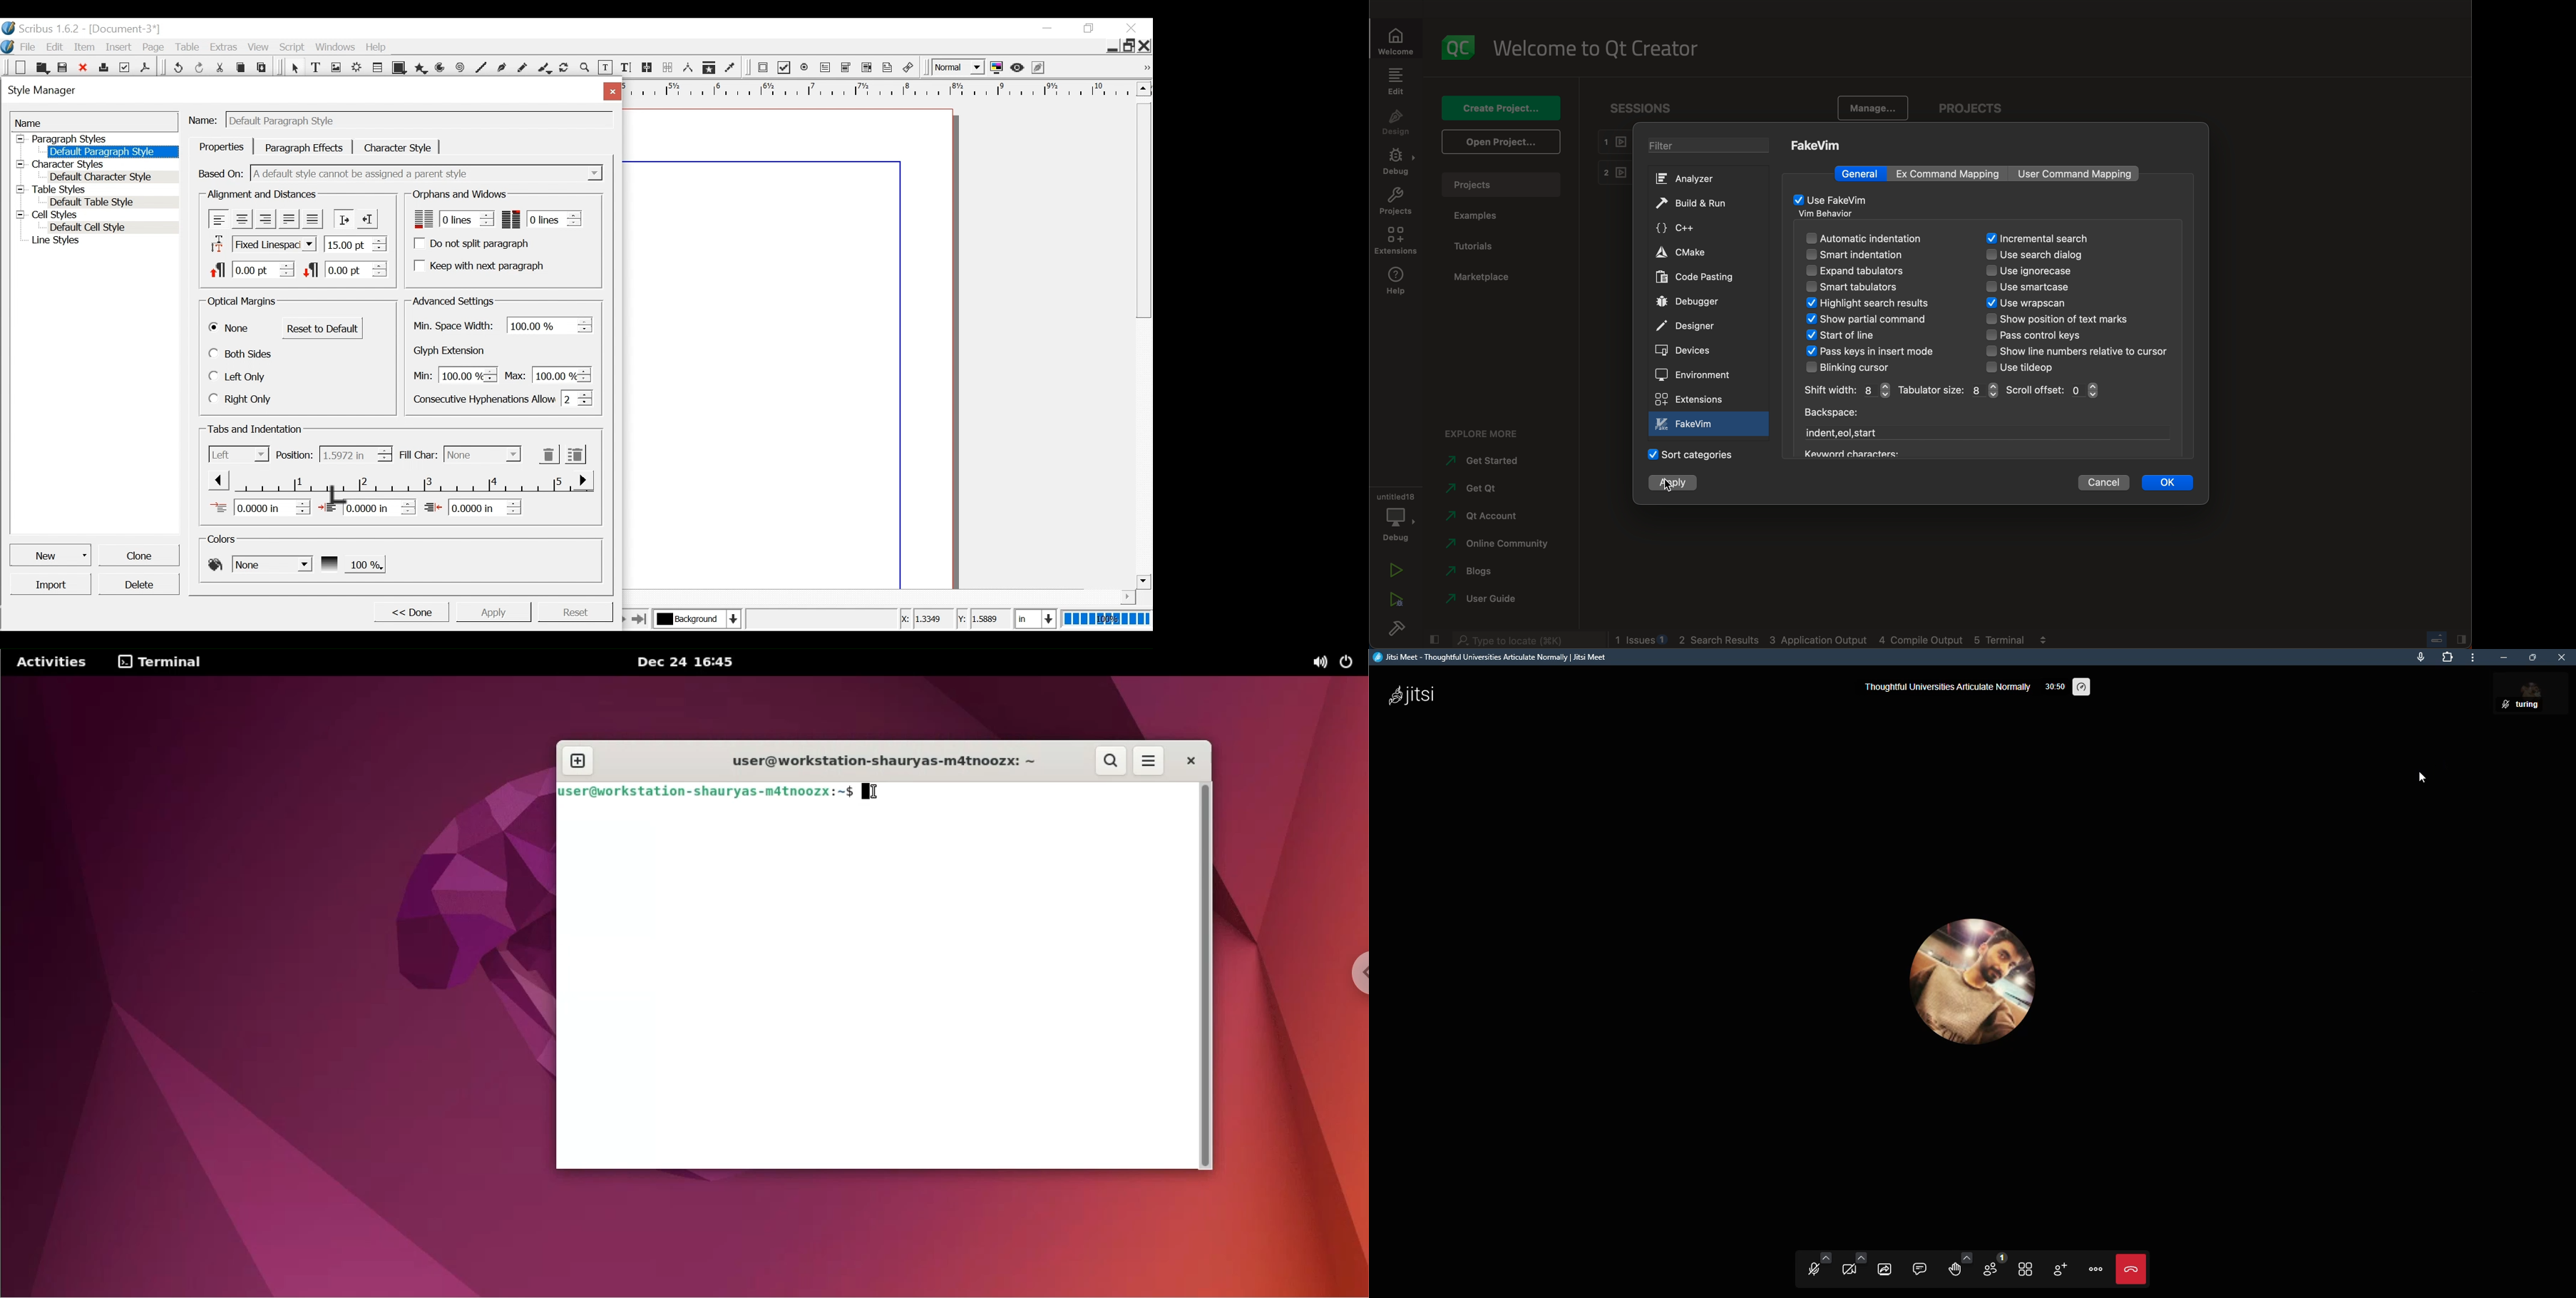 The image size is (2576, 1316). I want to click on Script, so click(294, 47).